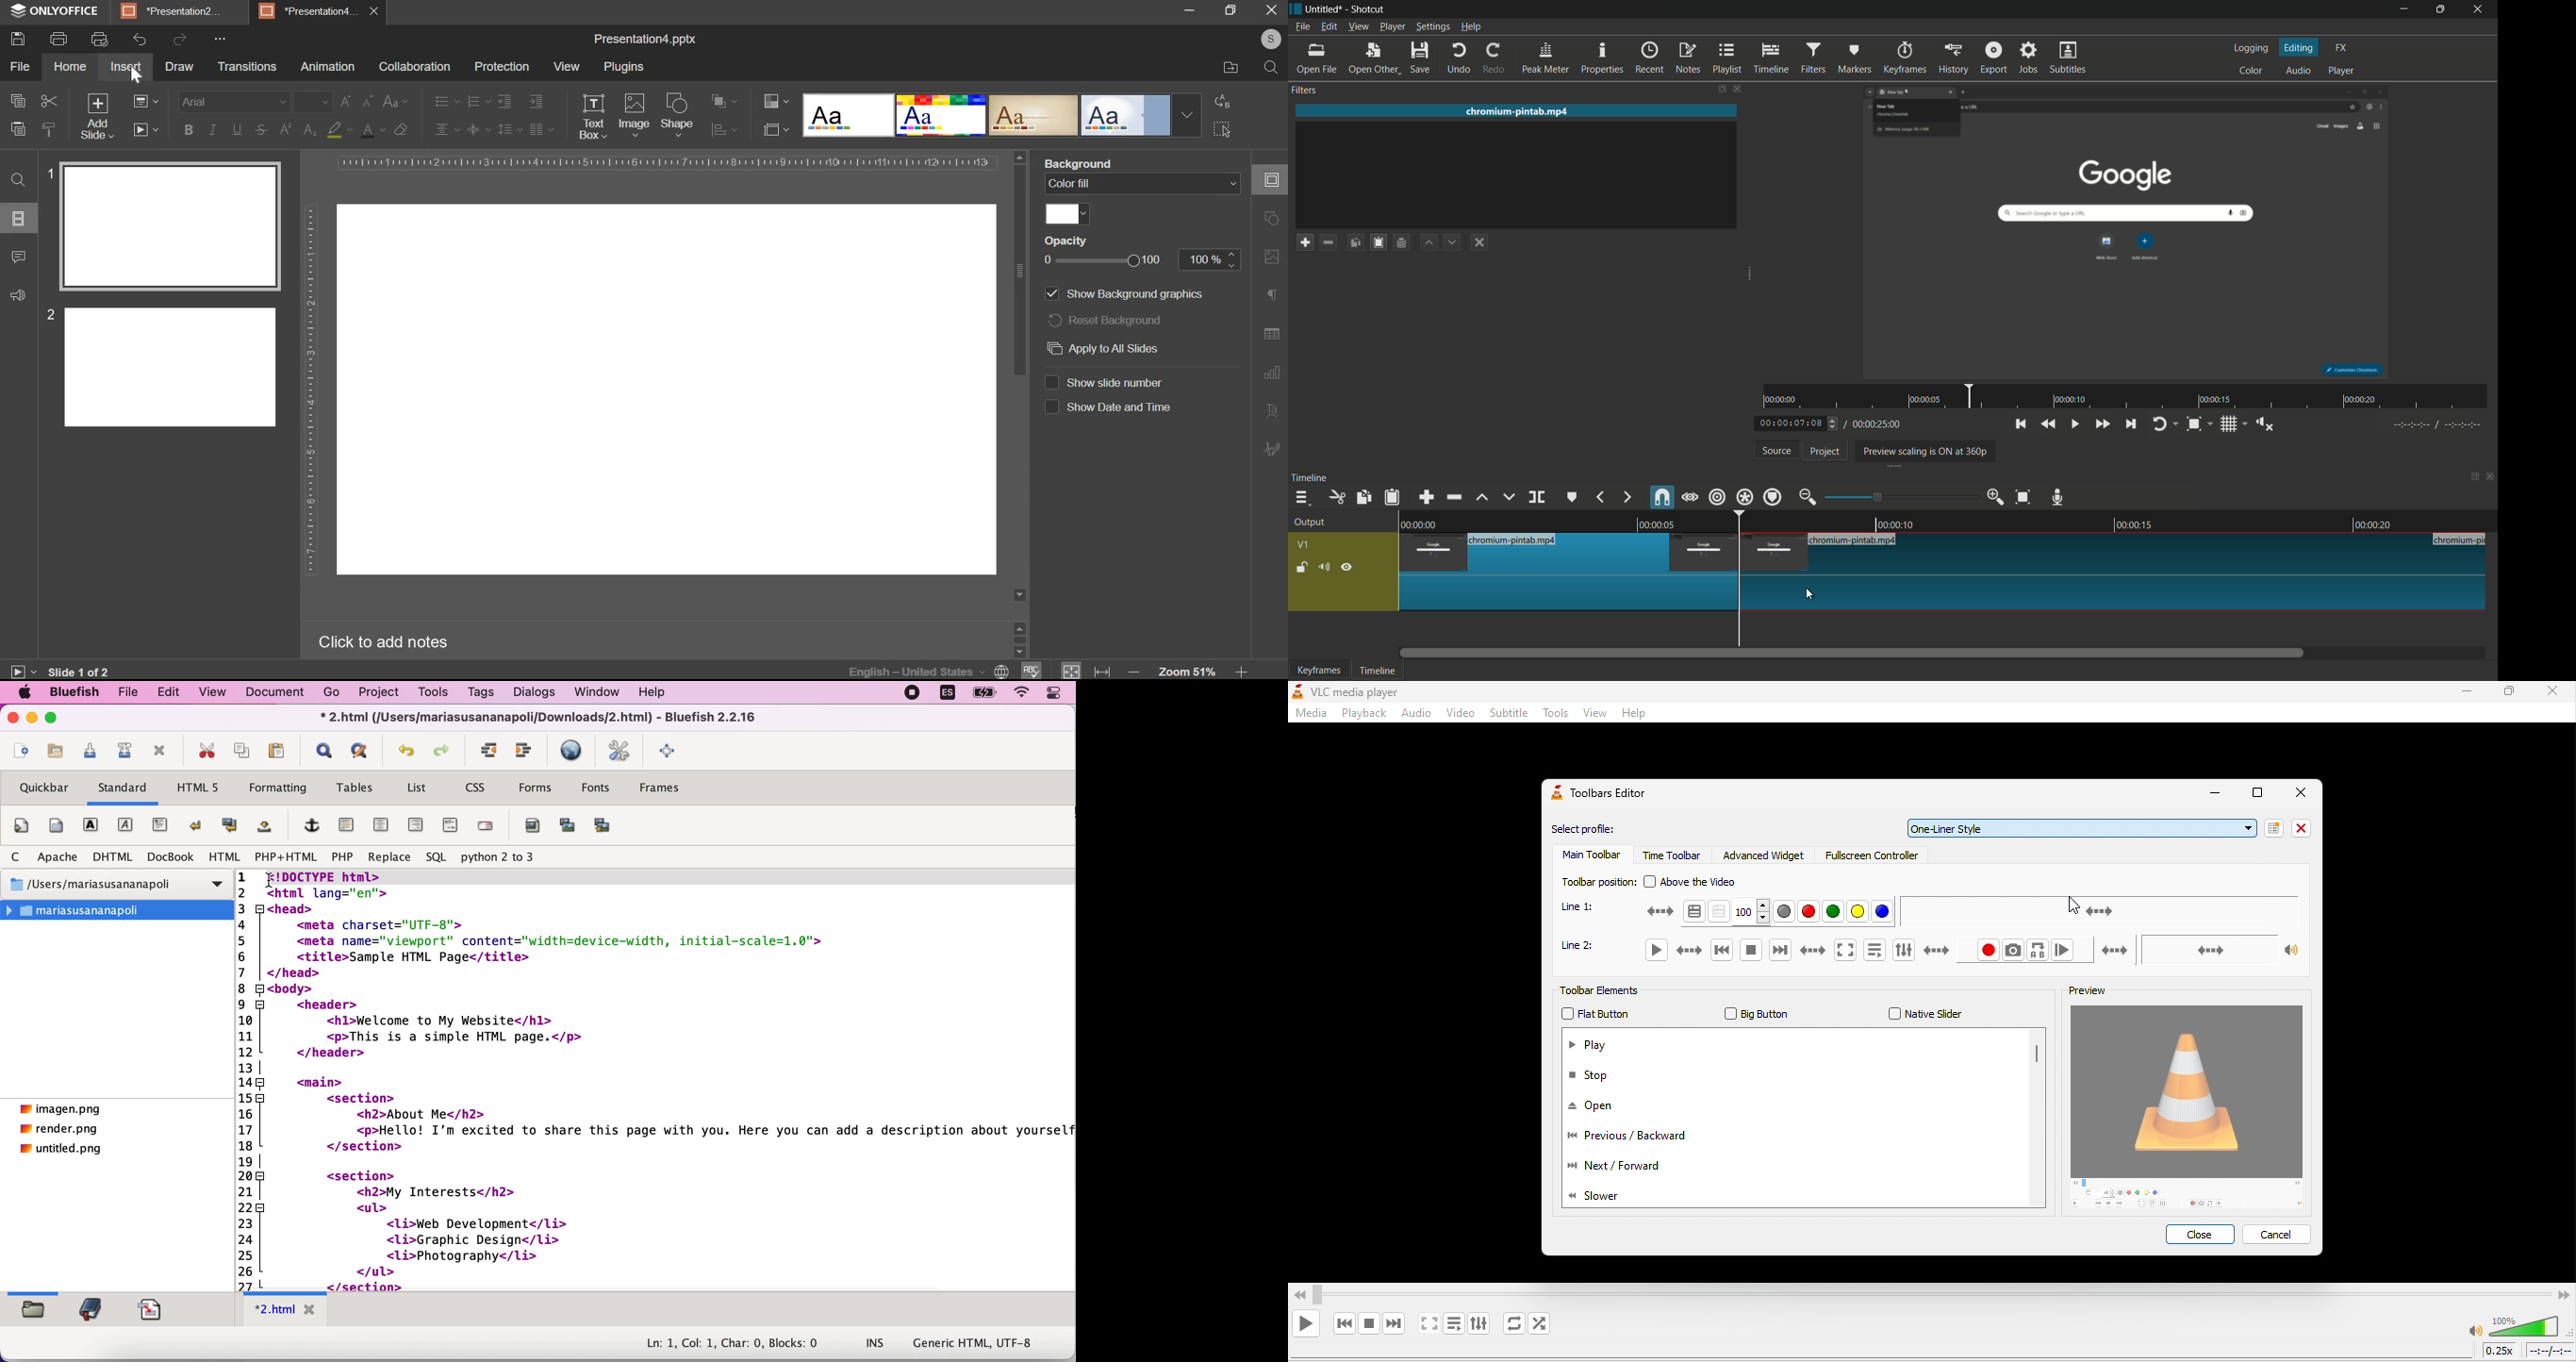  What do you see at coordinates (169, 9) in the screenshot?
I see `*Presentation2.` at bounding box center [169, 9].